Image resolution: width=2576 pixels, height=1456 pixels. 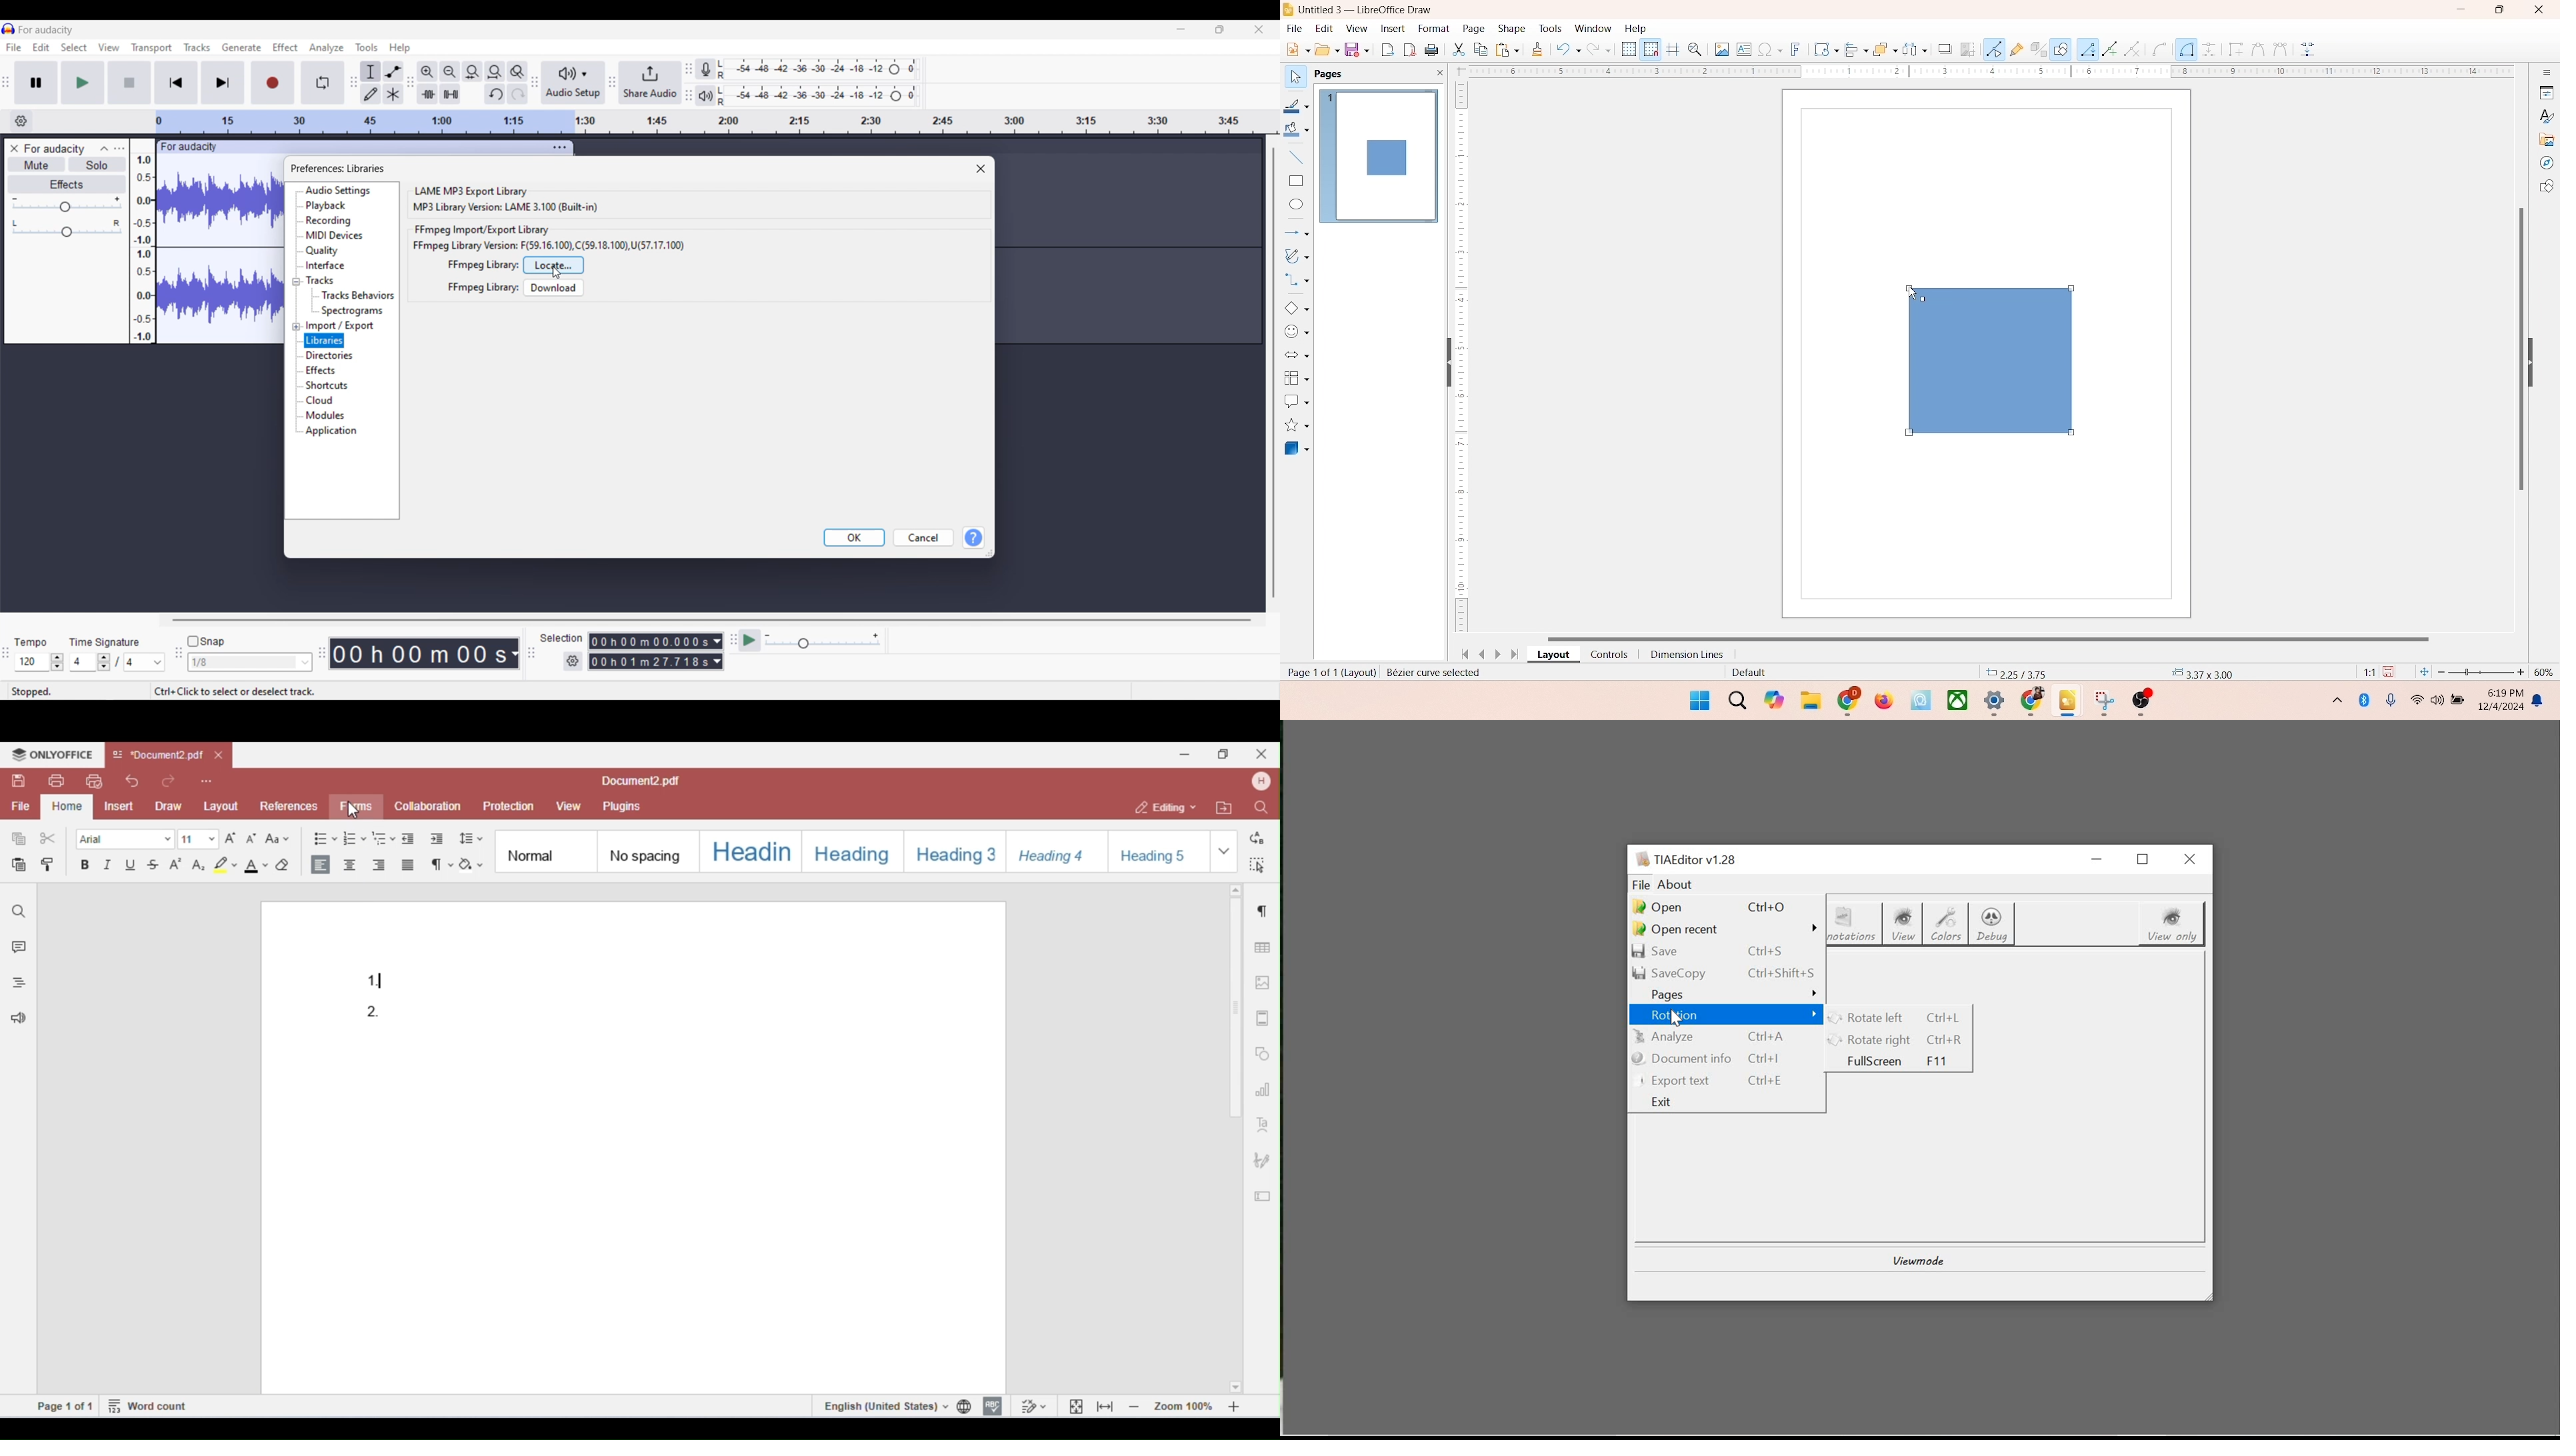 What do you see at coordinates (824, 640) in the screenshot?
I see `Playback speed settings` at bounding box center [824, 640].